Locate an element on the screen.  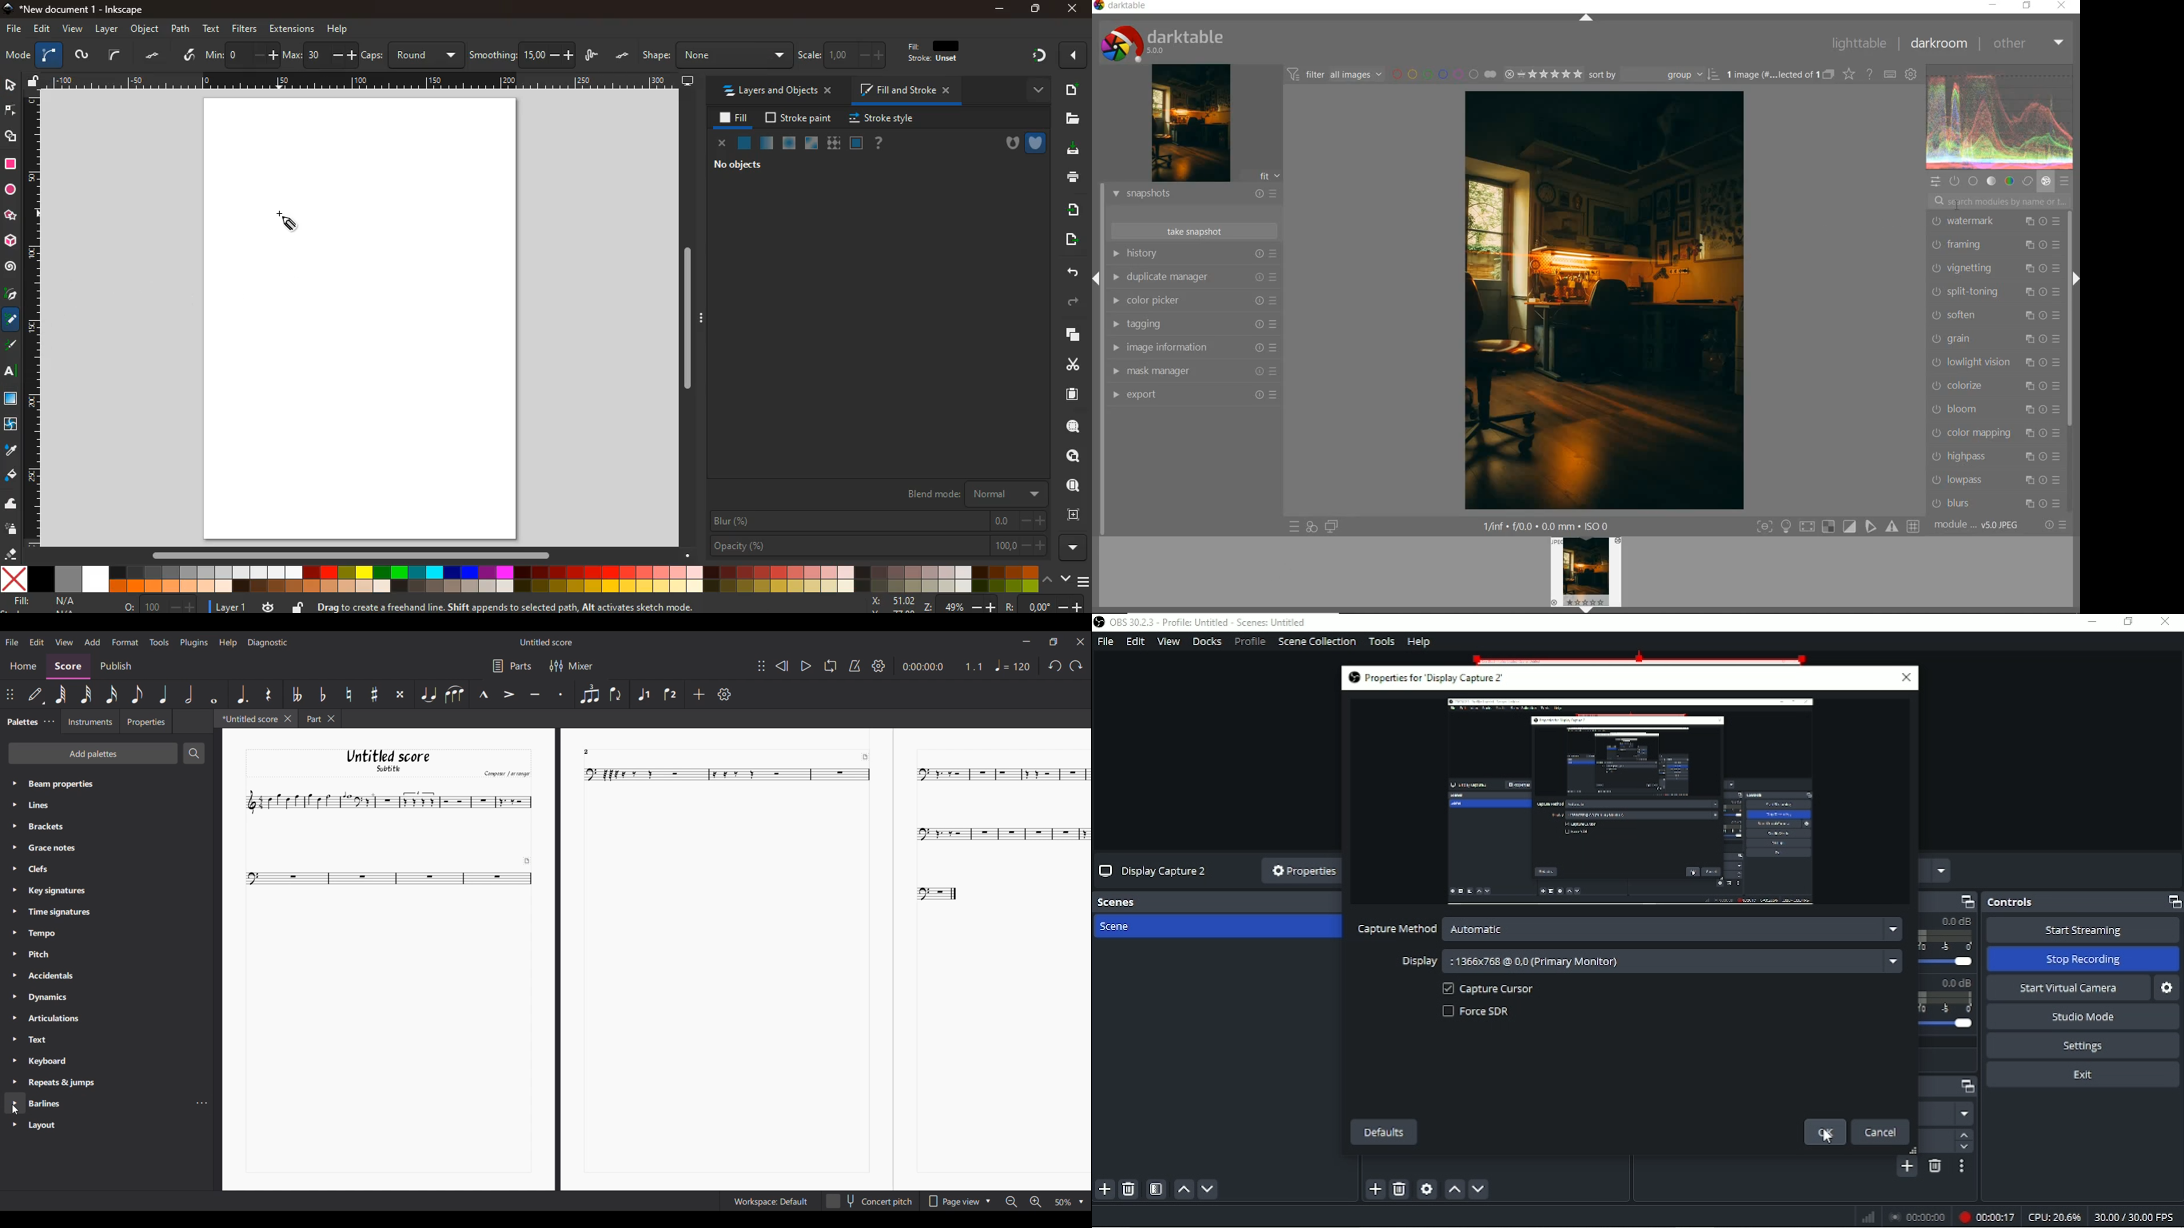
Transition properties is located at coordinates (1959, 1167).